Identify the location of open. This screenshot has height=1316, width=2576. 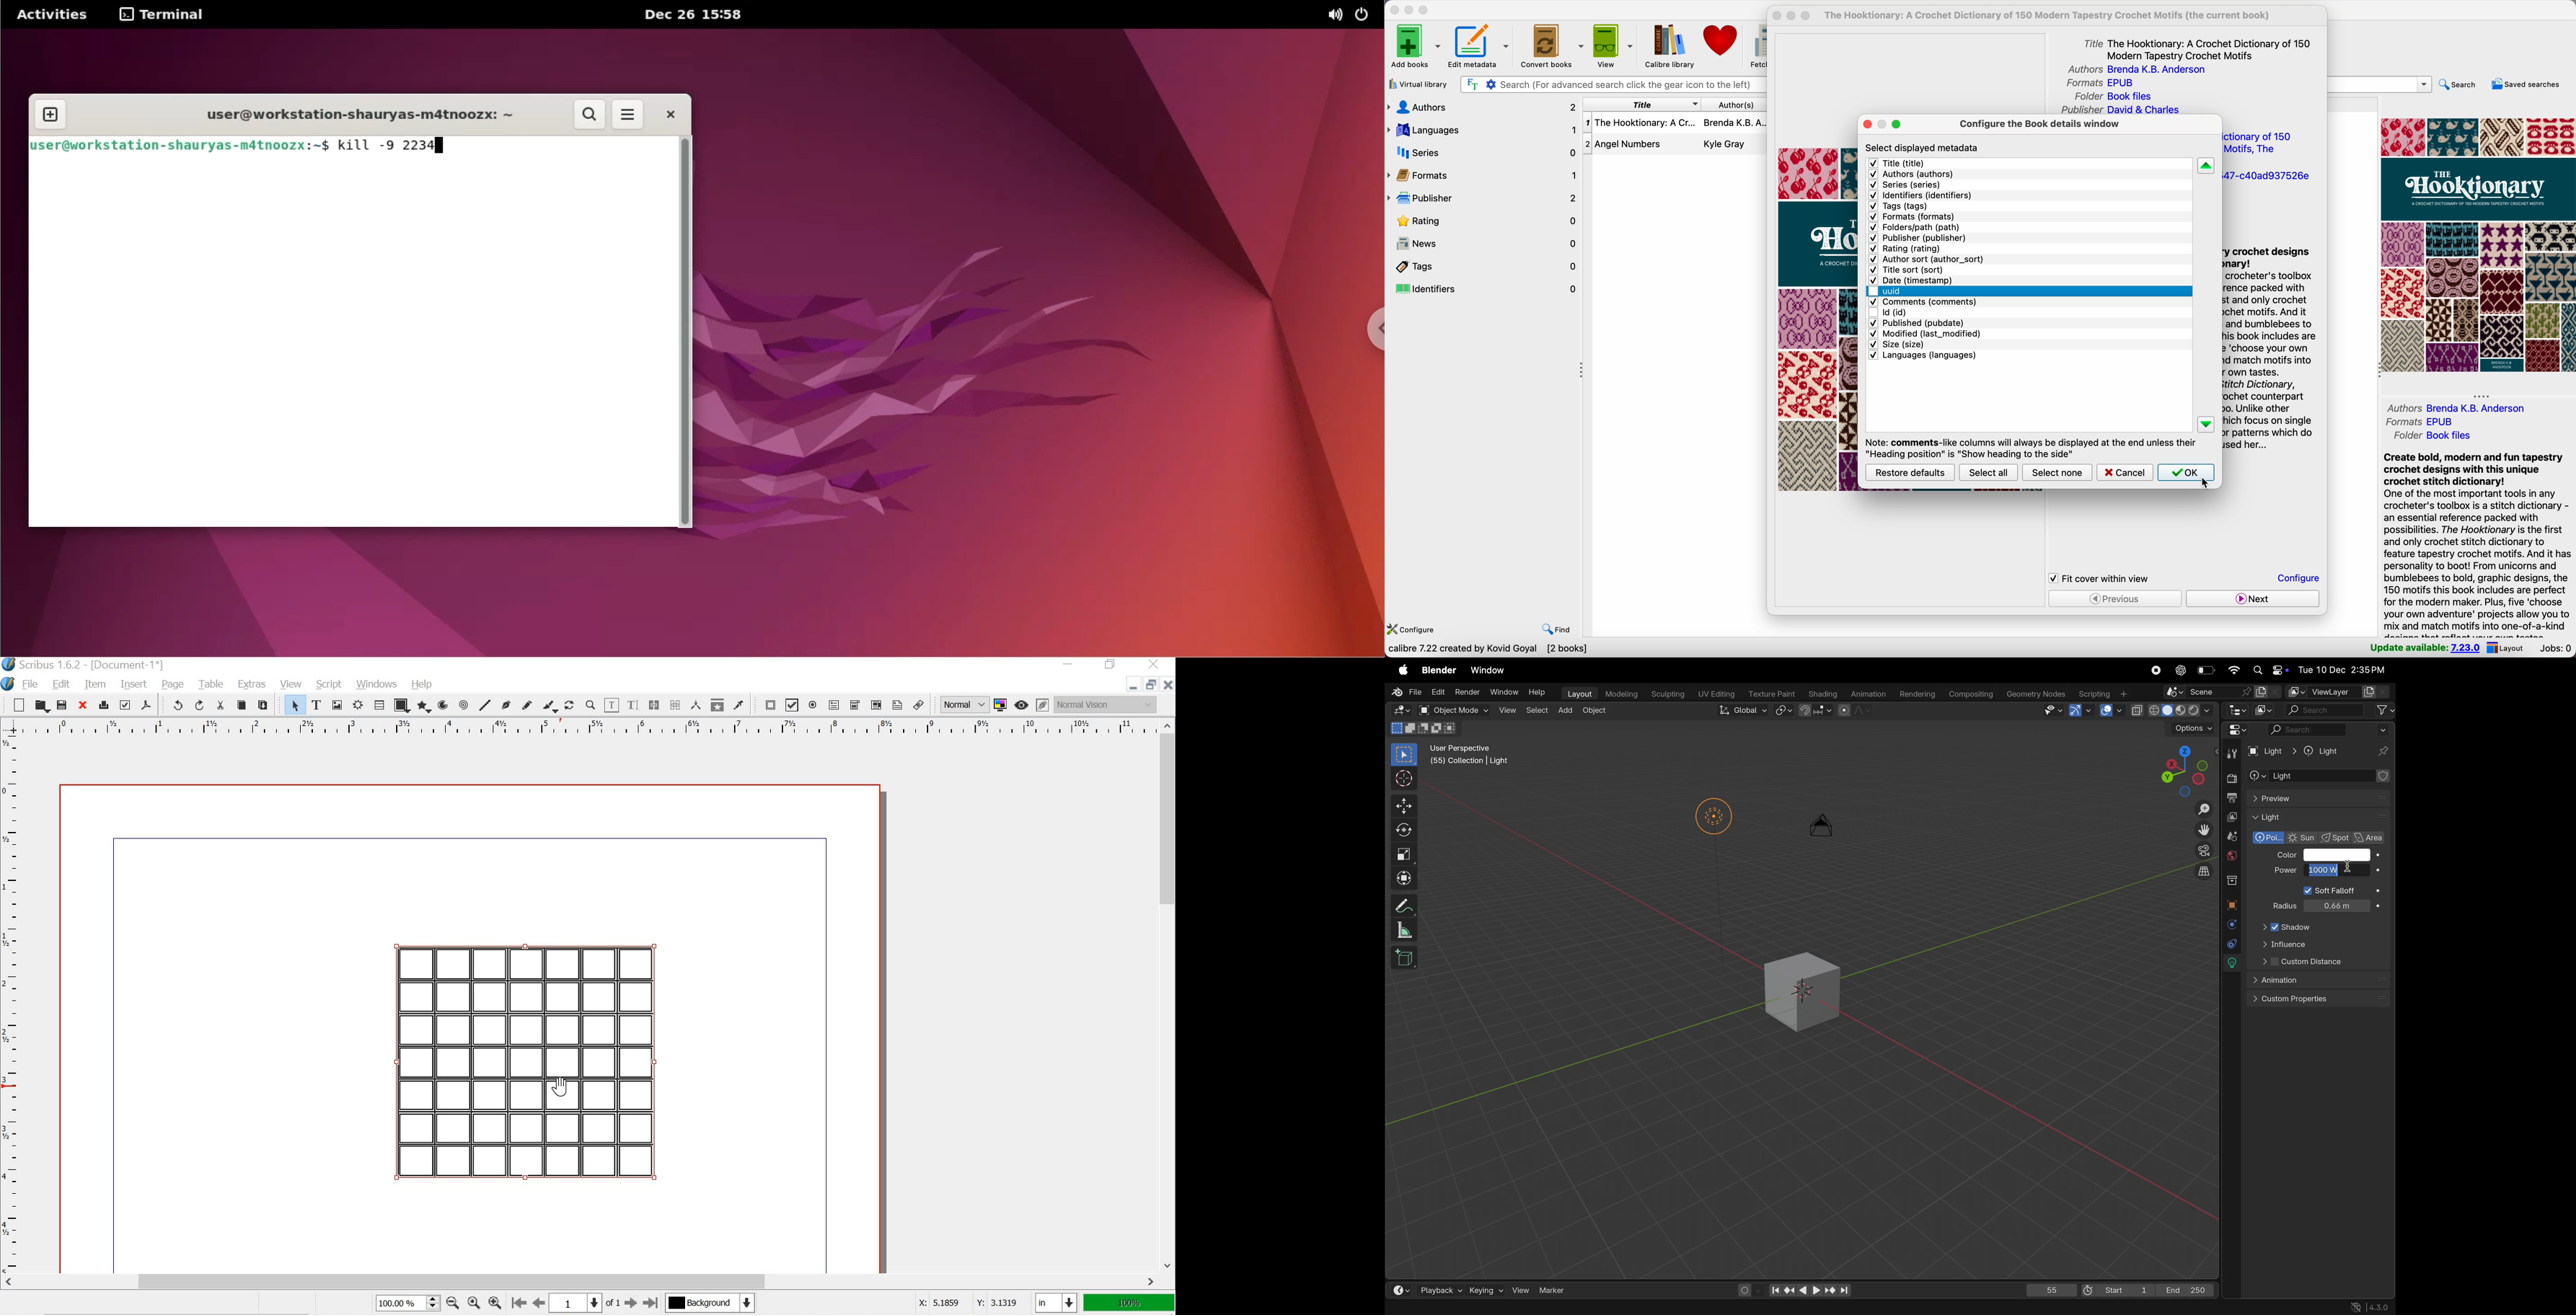
(41, 706).